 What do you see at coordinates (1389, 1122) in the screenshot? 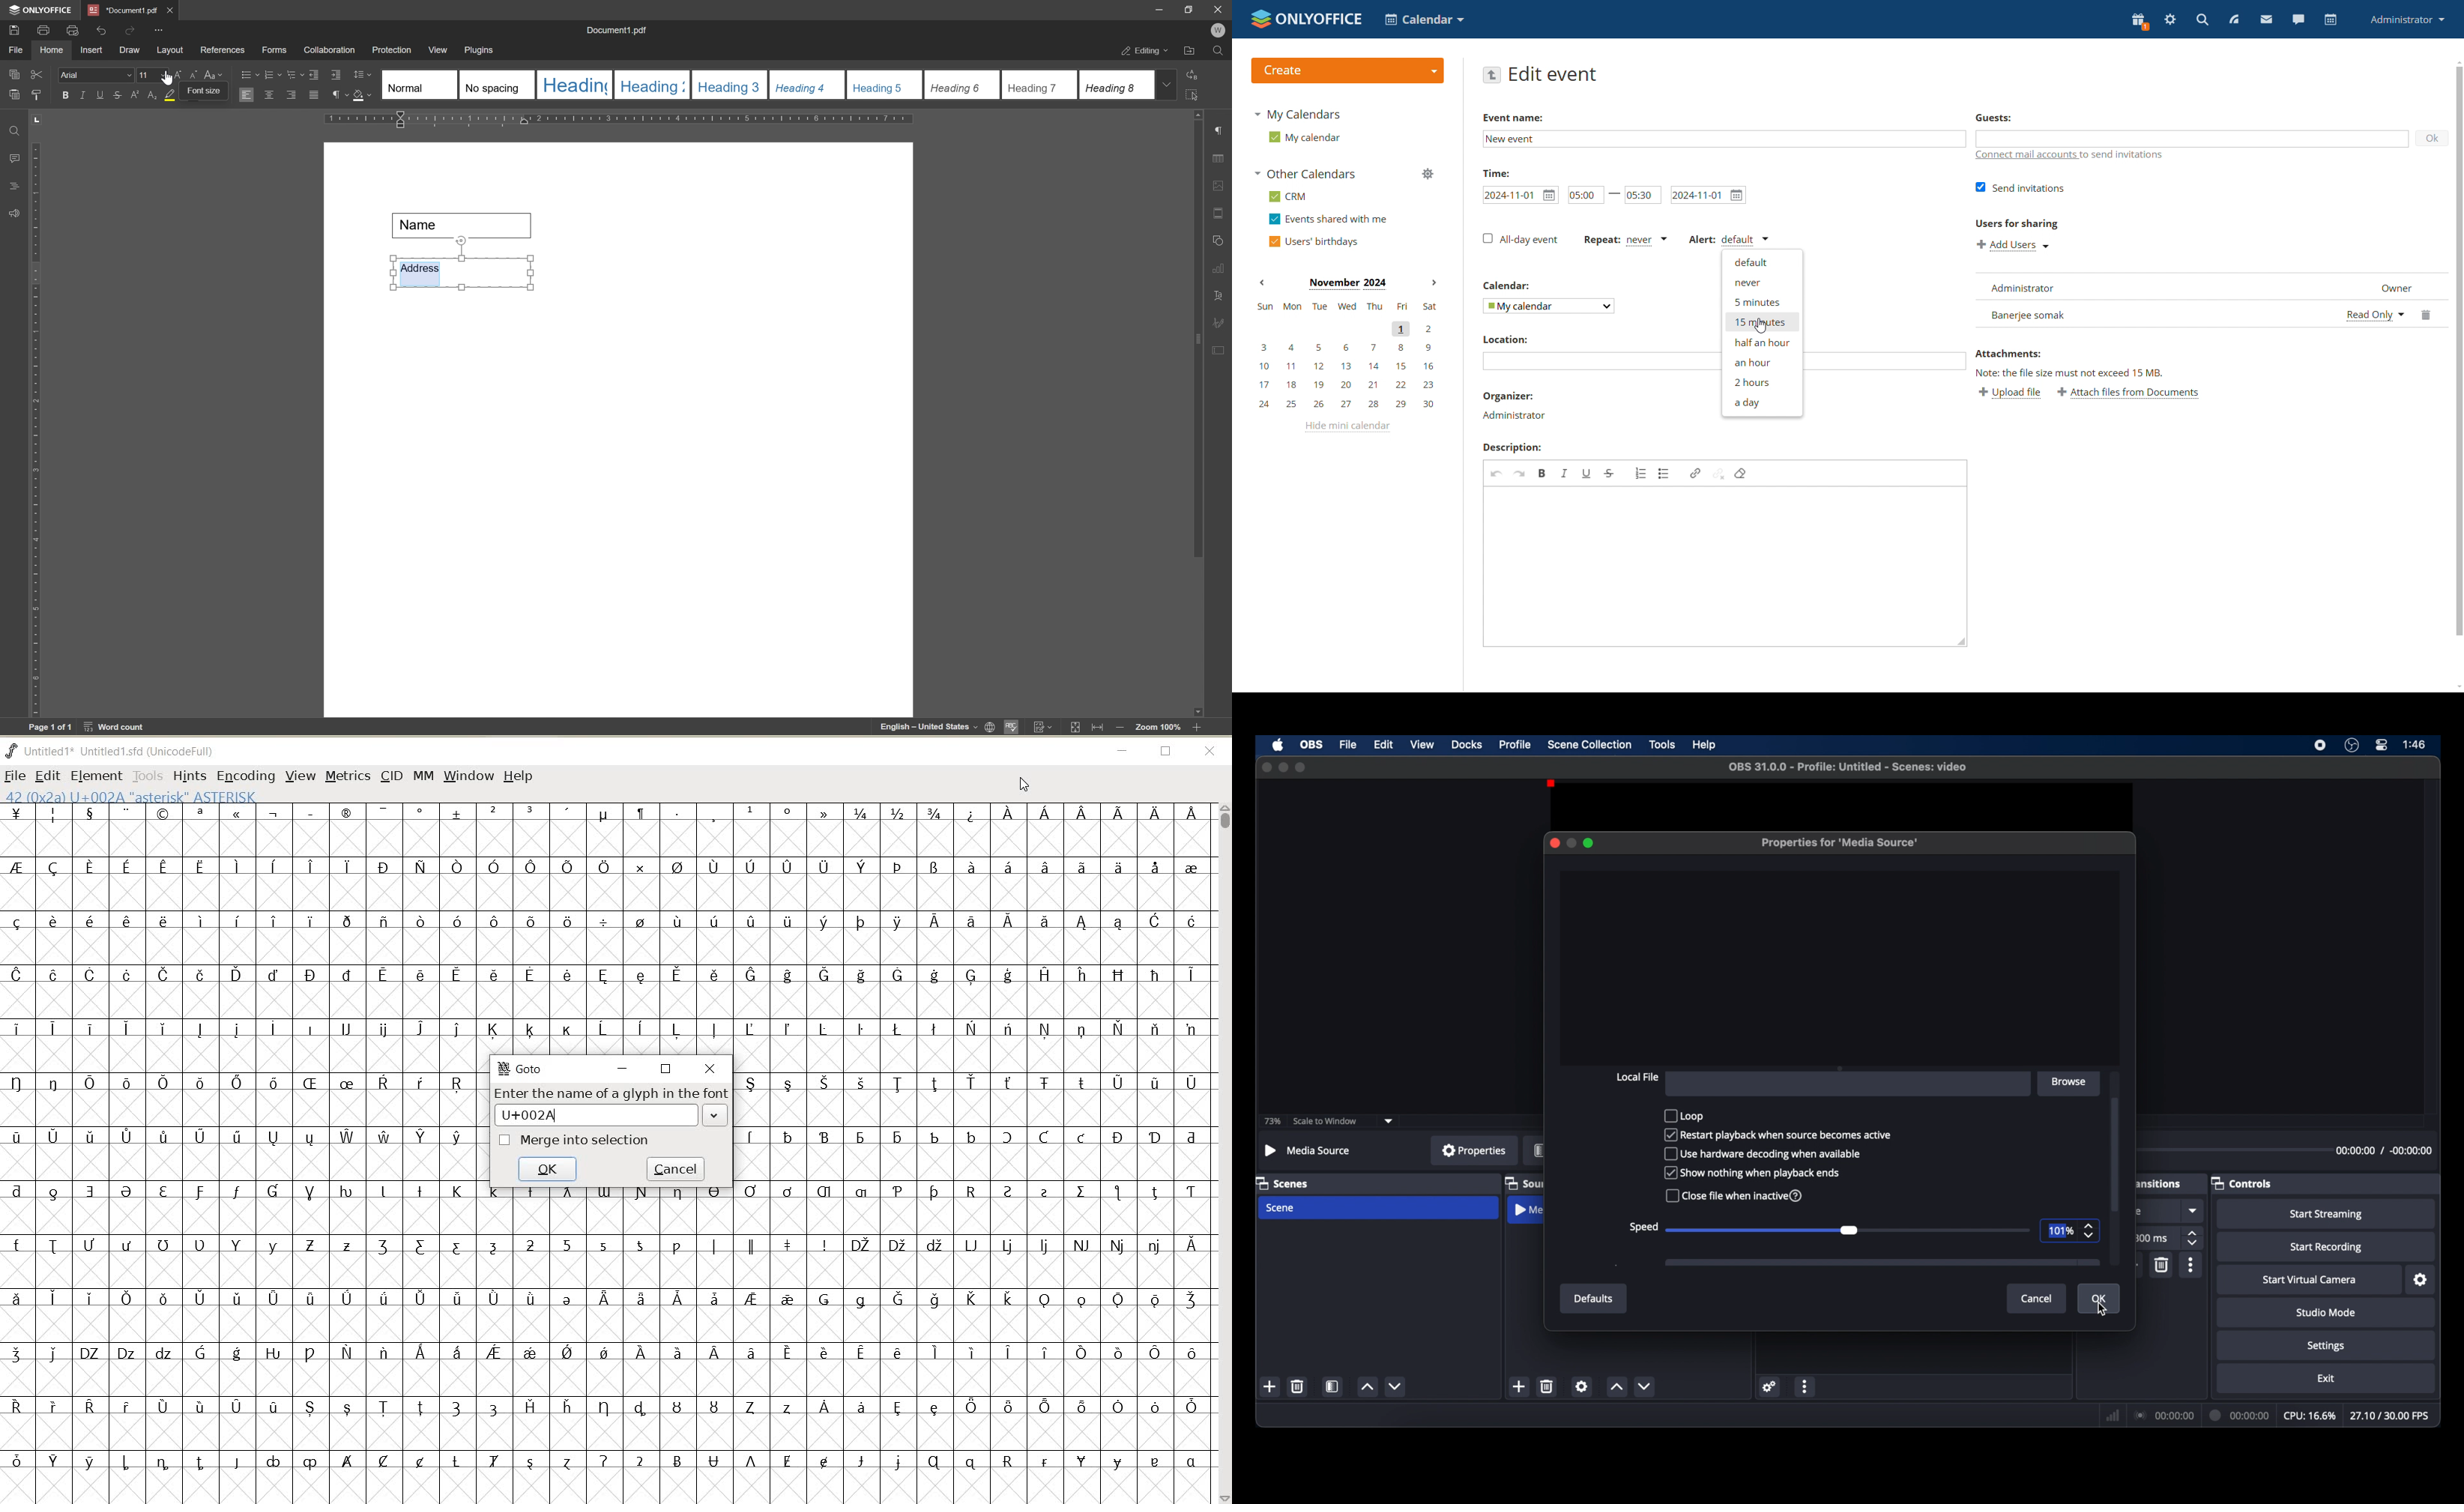
I see `dropdown` at bounding box center [1389, 1122].